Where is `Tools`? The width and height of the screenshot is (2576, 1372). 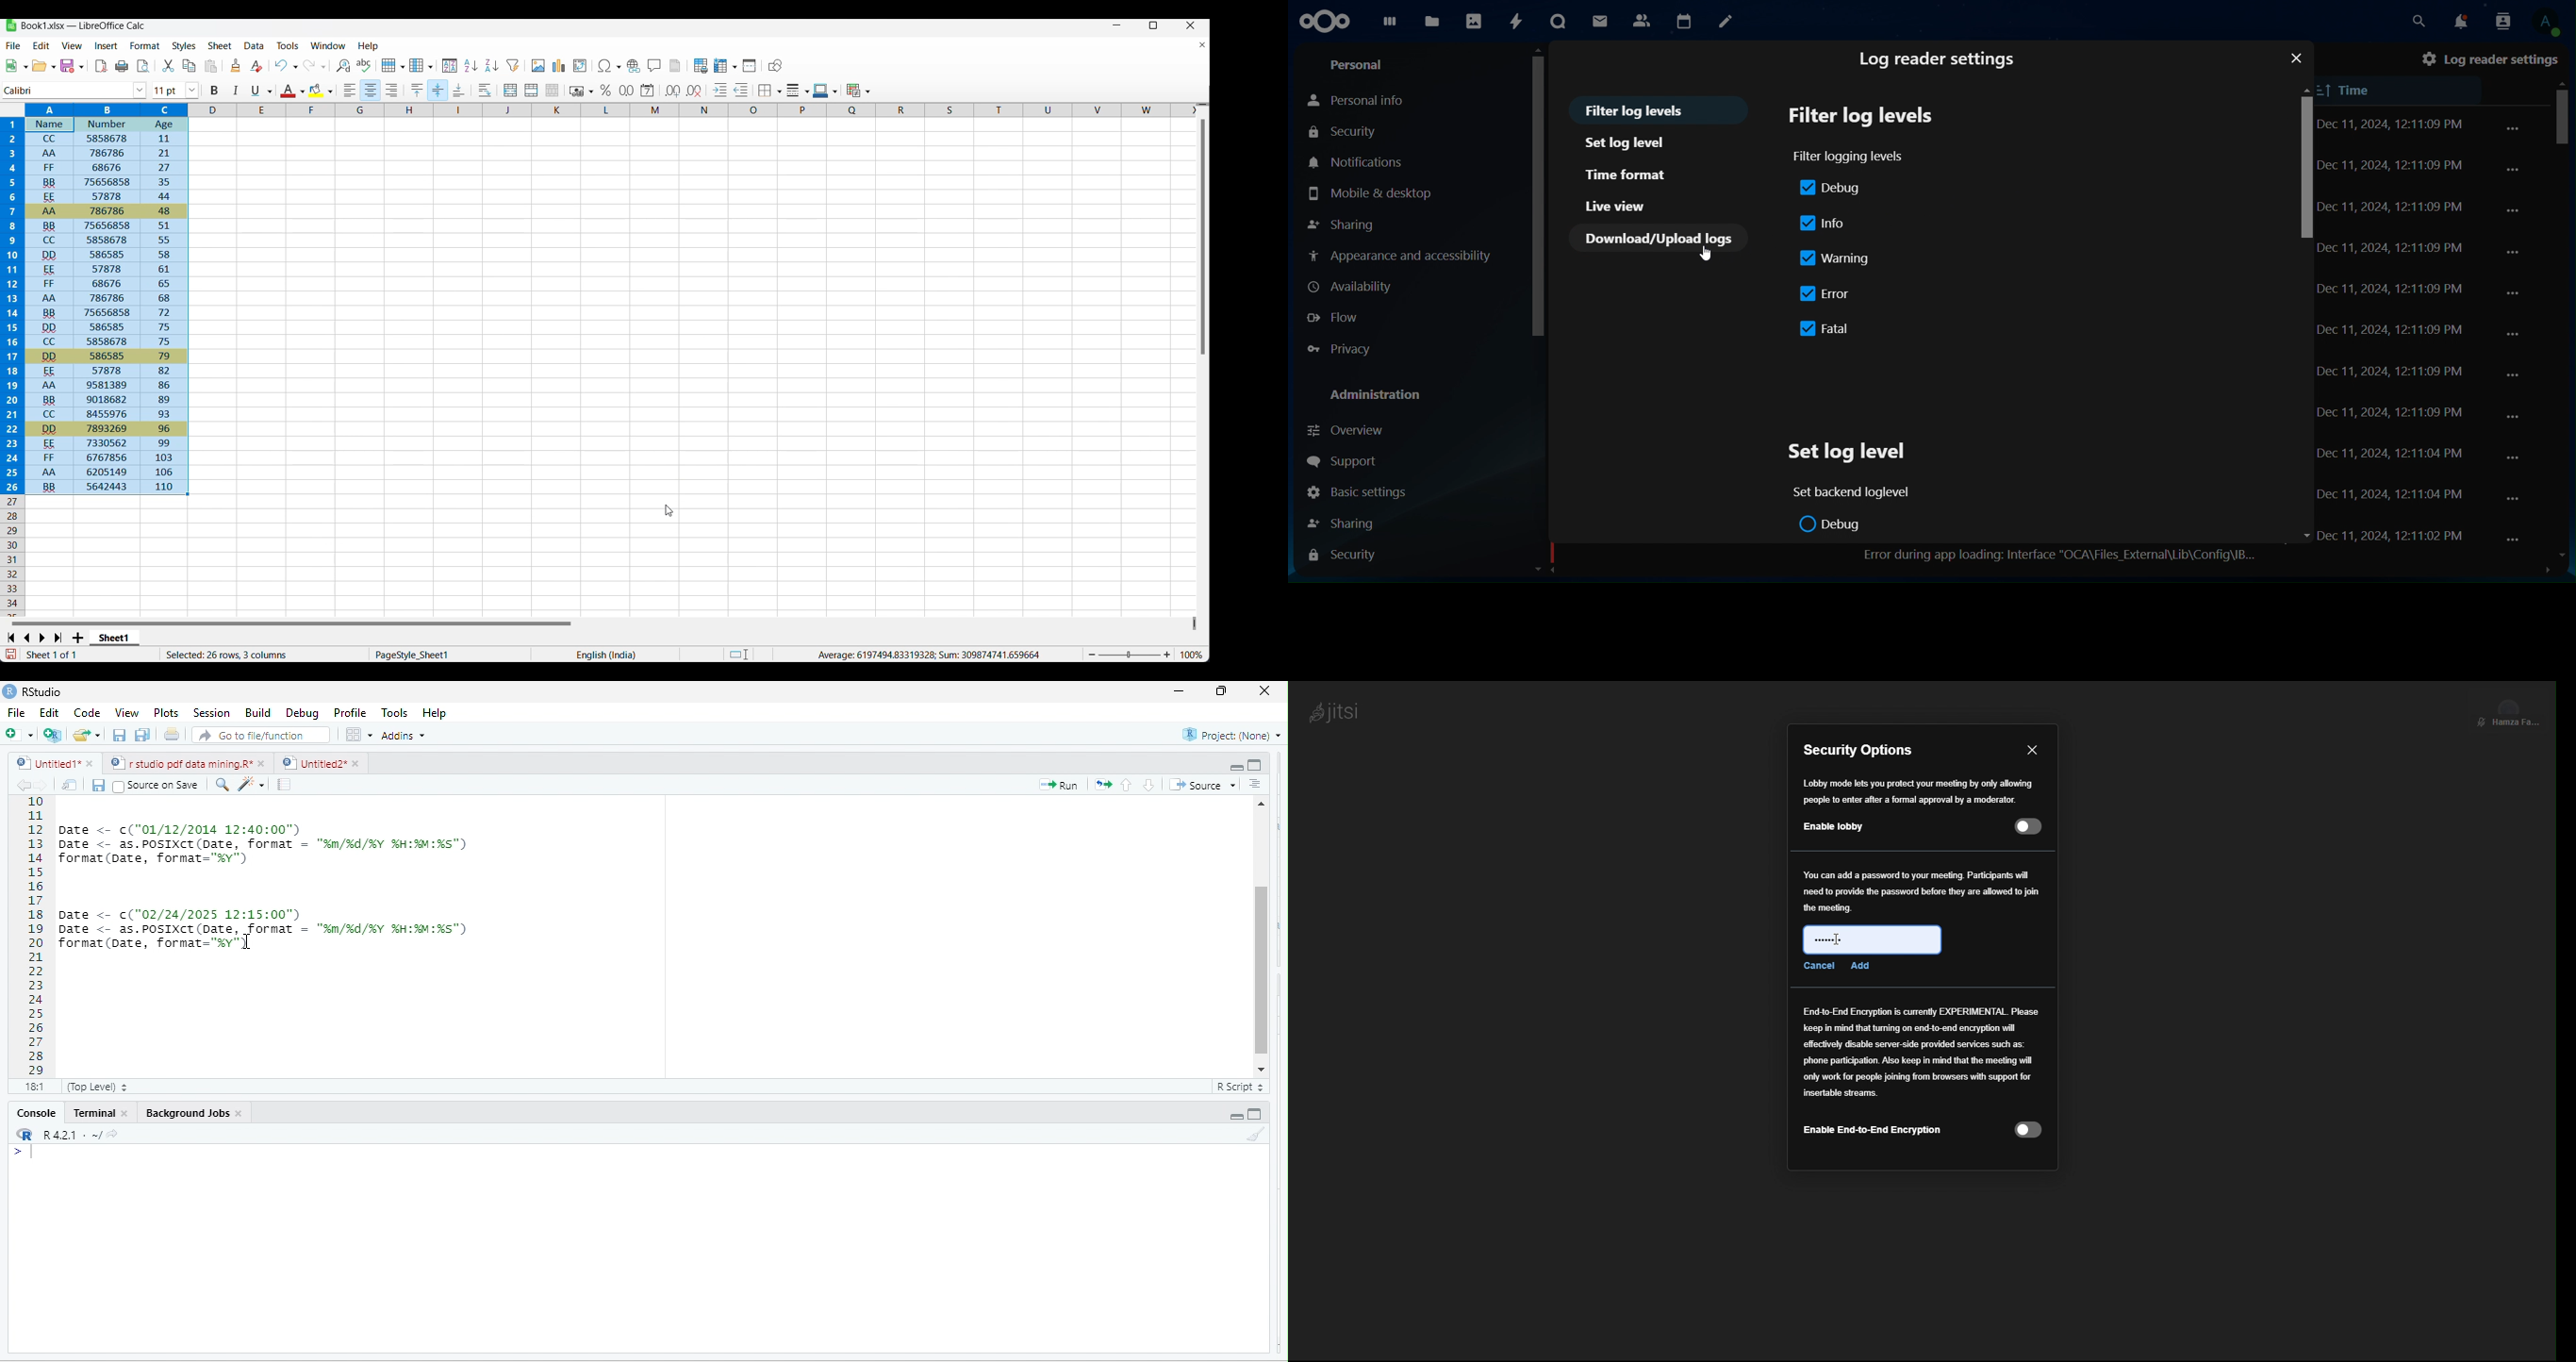
Tools is located at coordinates (392, 713).